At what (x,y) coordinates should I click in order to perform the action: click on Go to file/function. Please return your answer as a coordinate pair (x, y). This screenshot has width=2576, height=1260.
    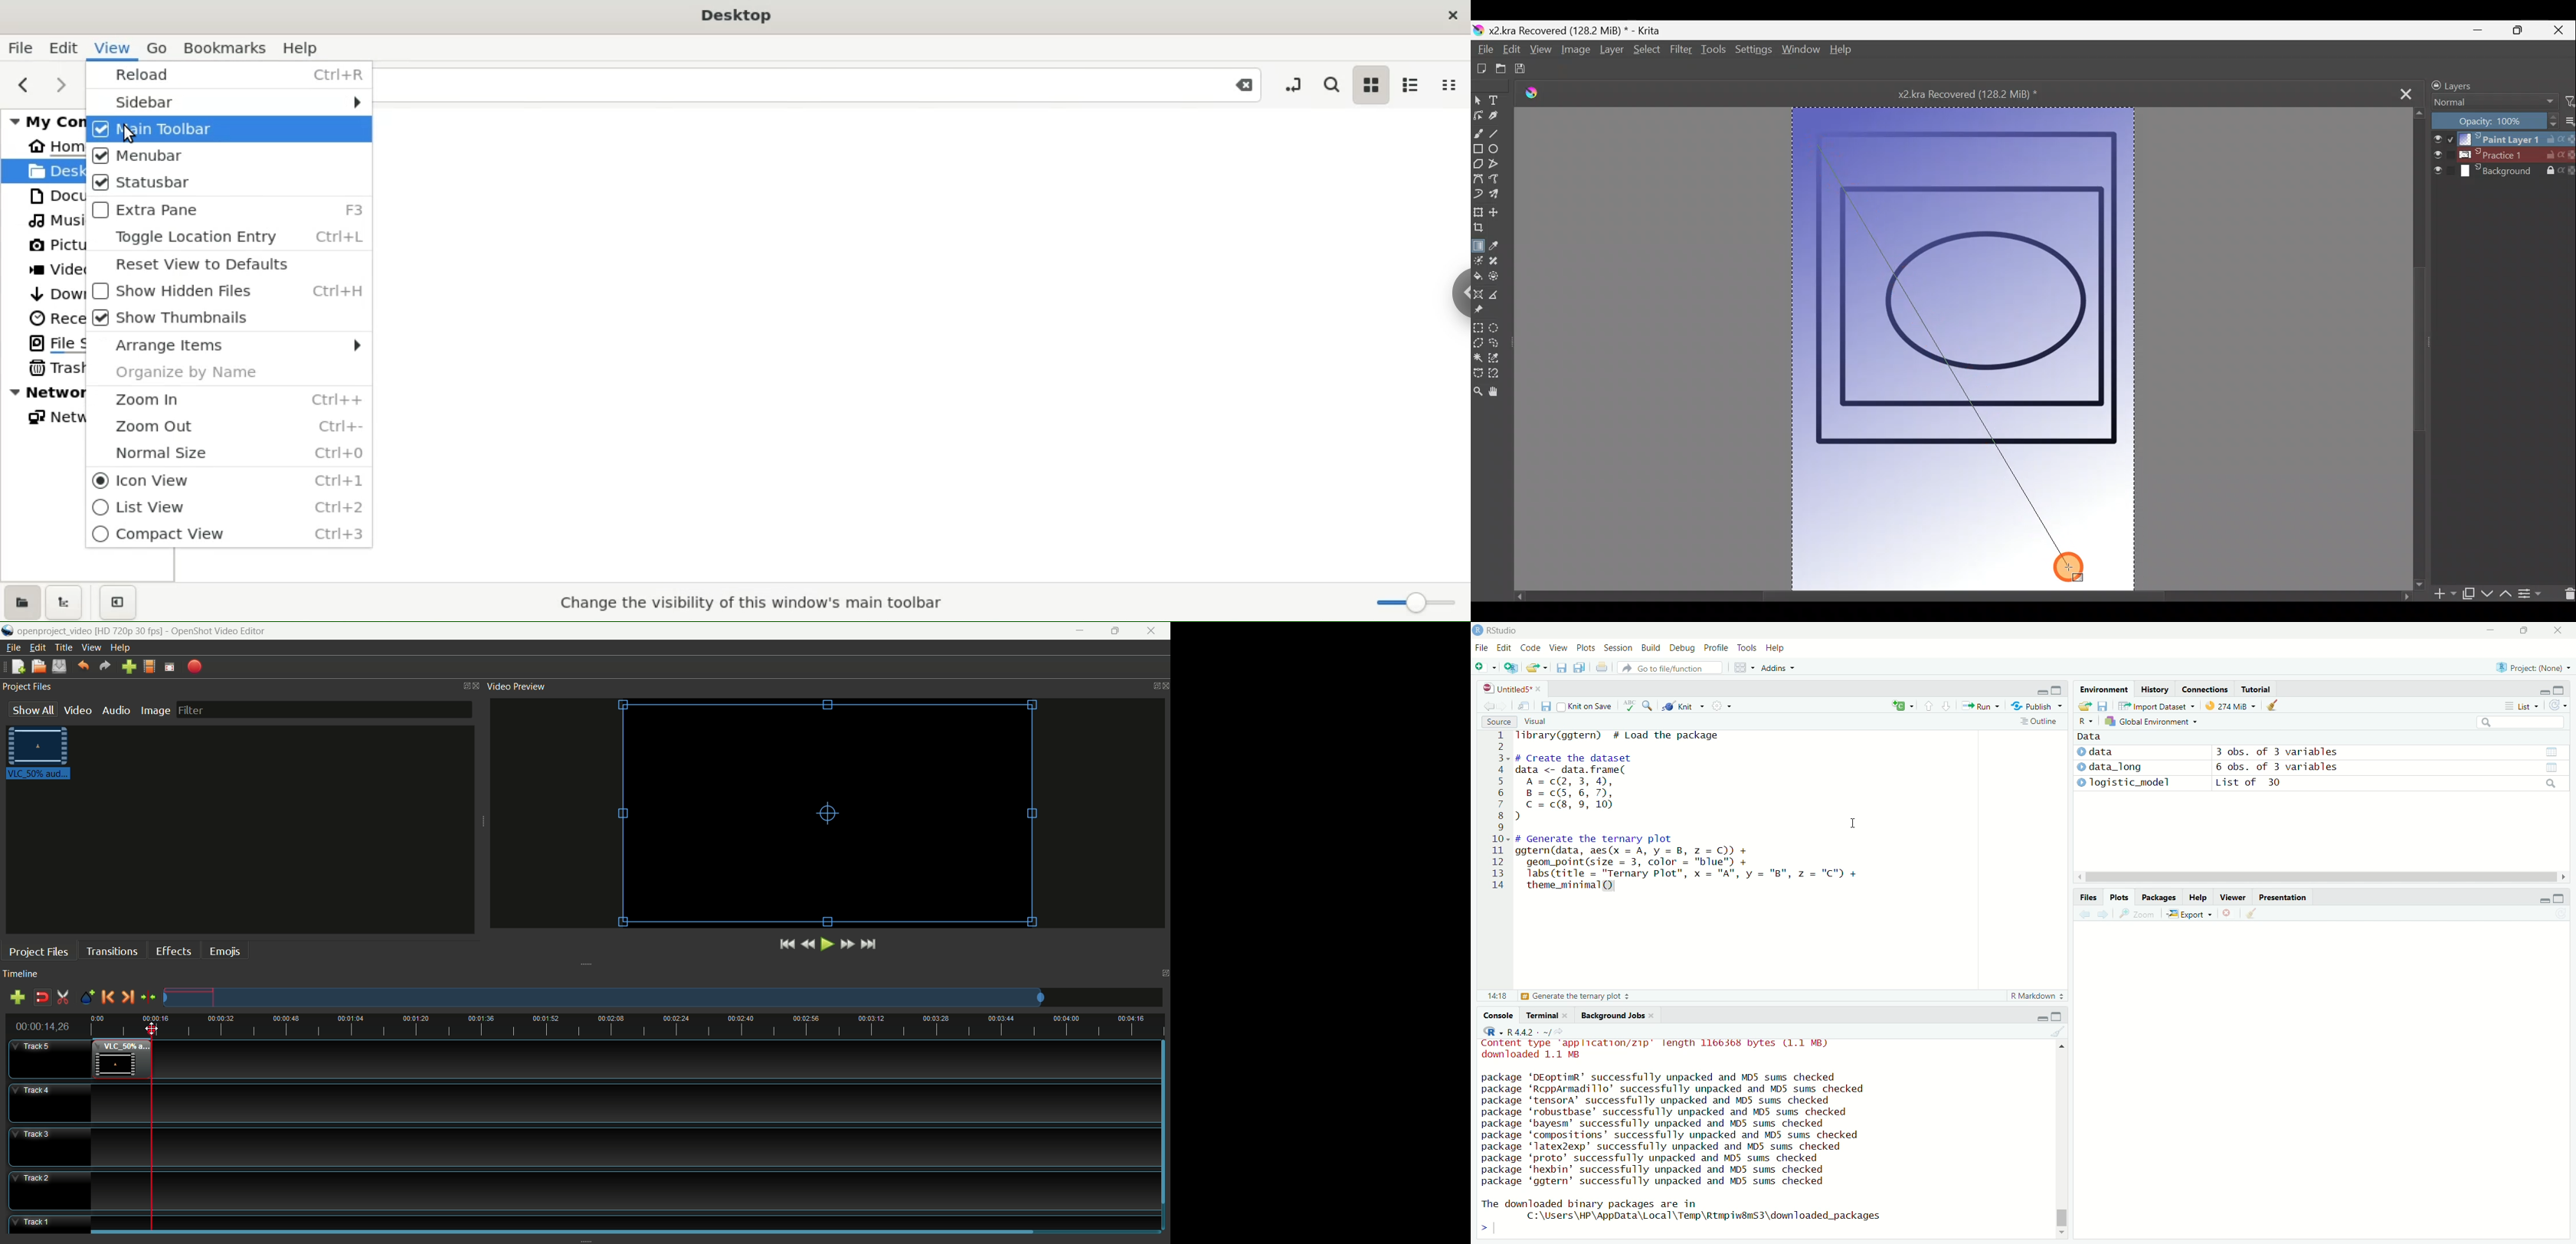
    Looking at the image, I should click on (1665, 667).